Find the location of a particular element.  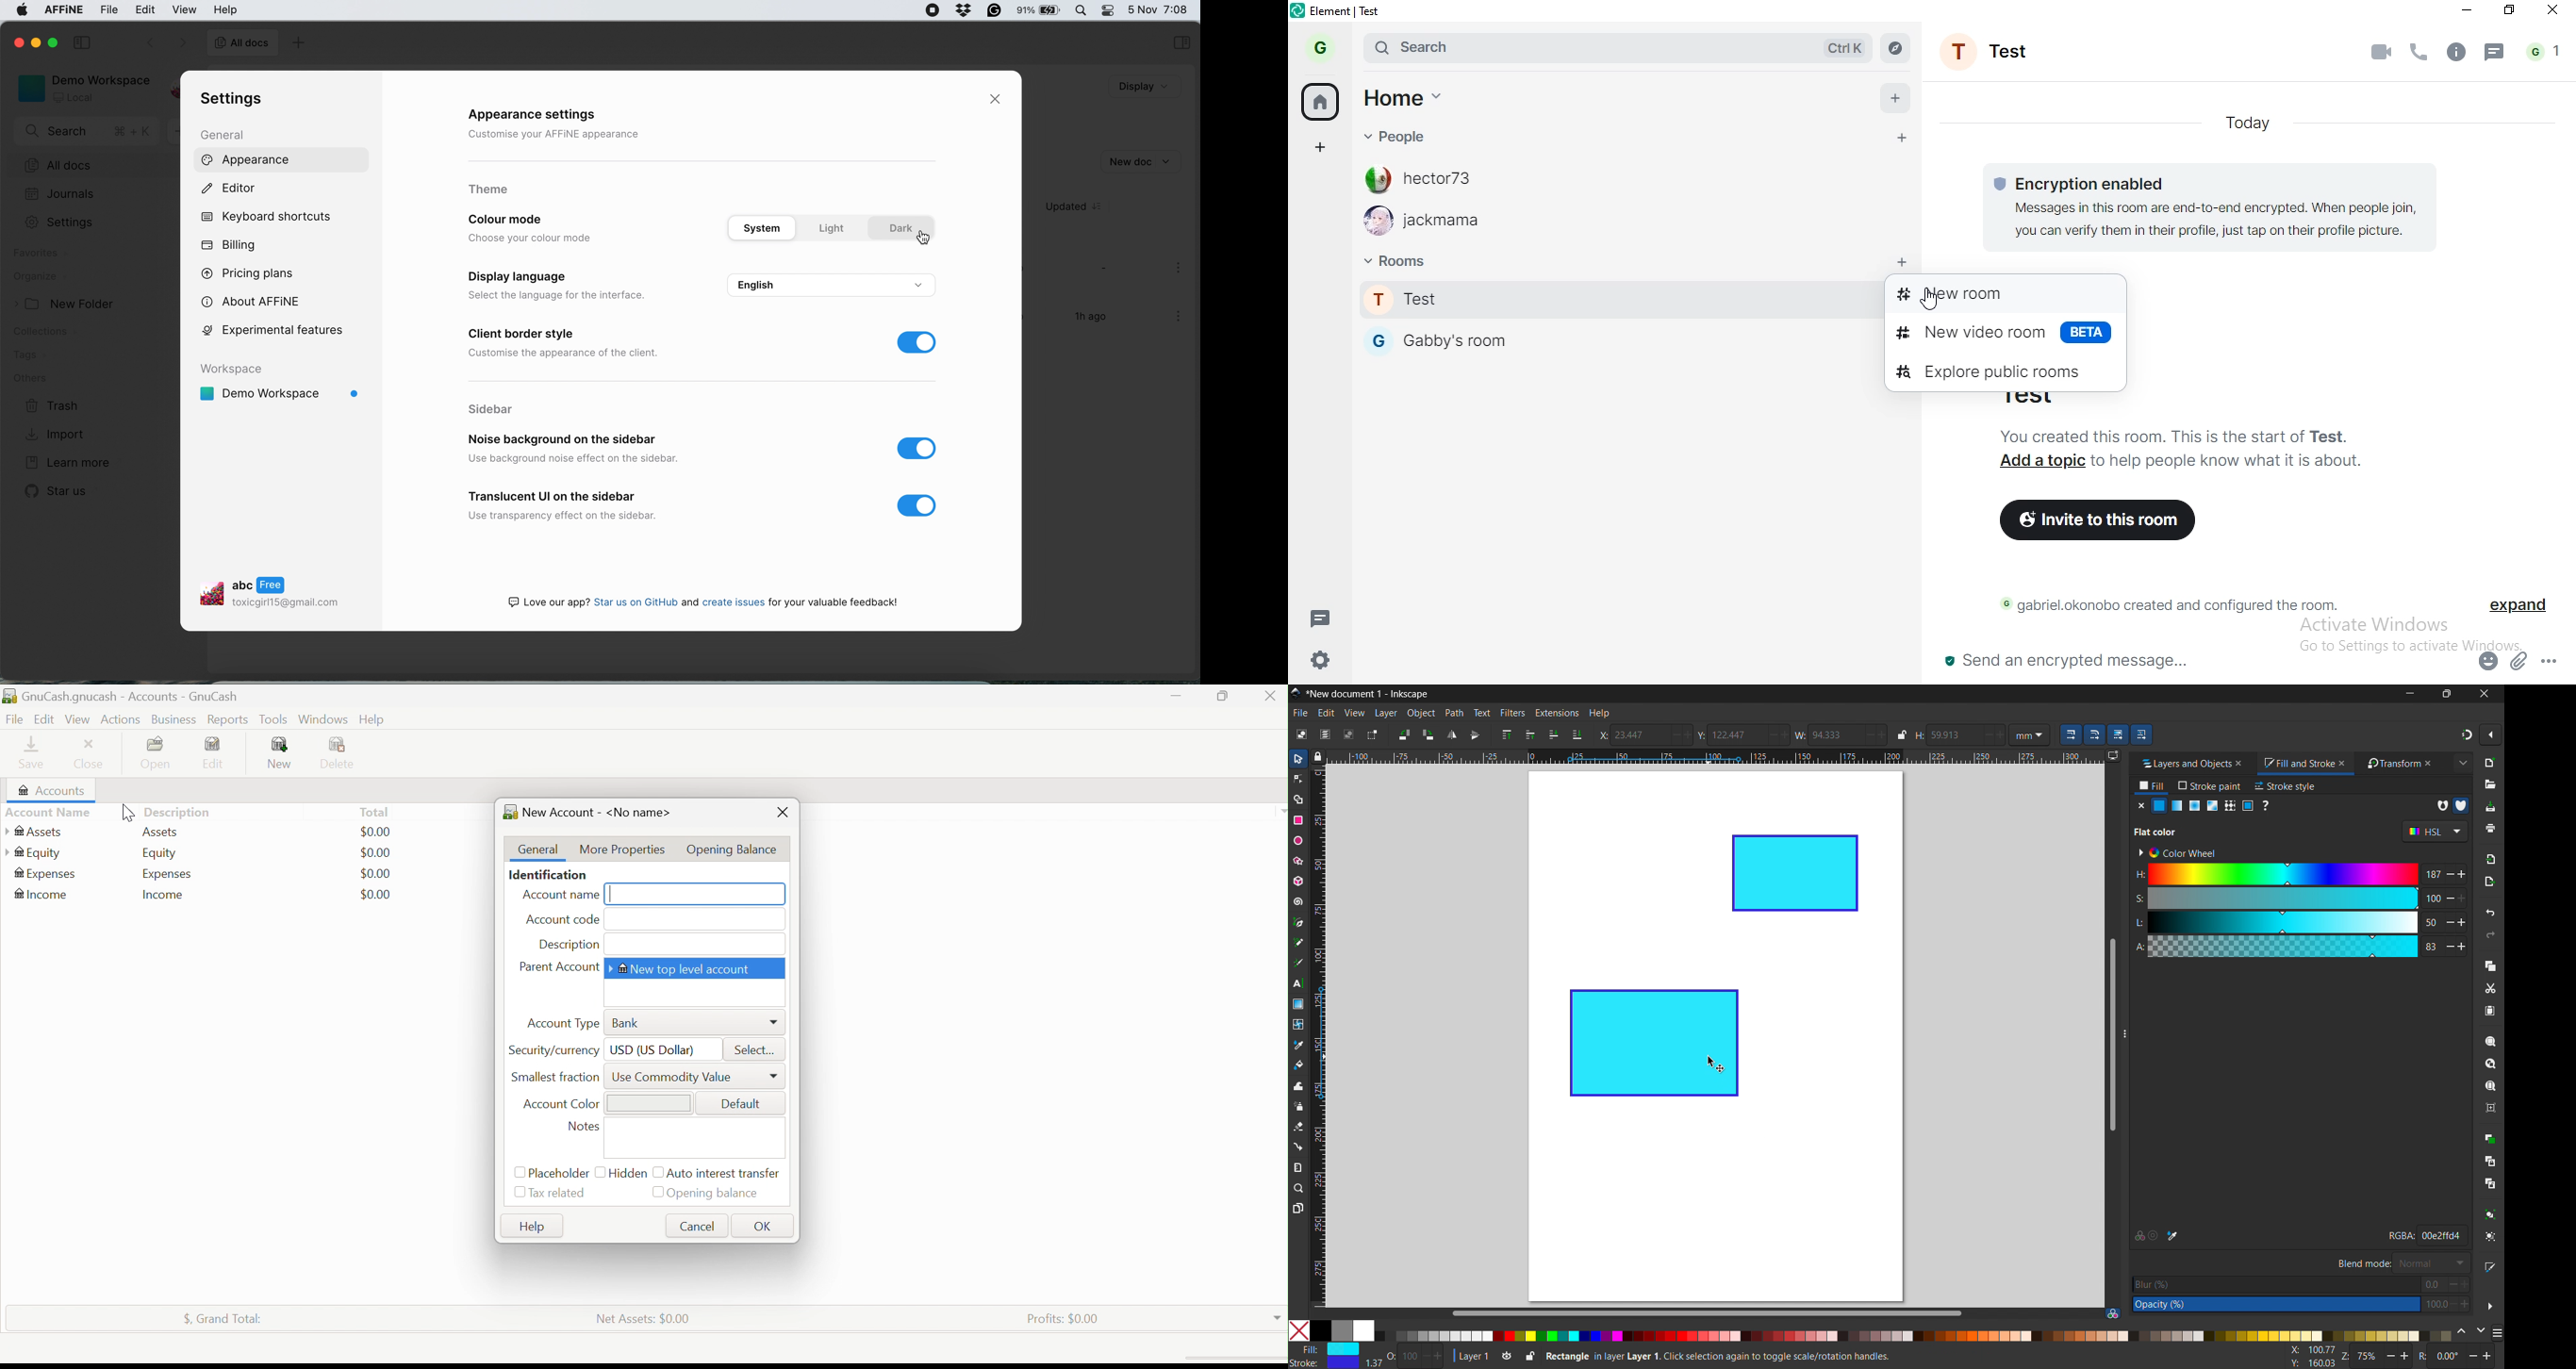

add people is located at coordinates (1899, 137).